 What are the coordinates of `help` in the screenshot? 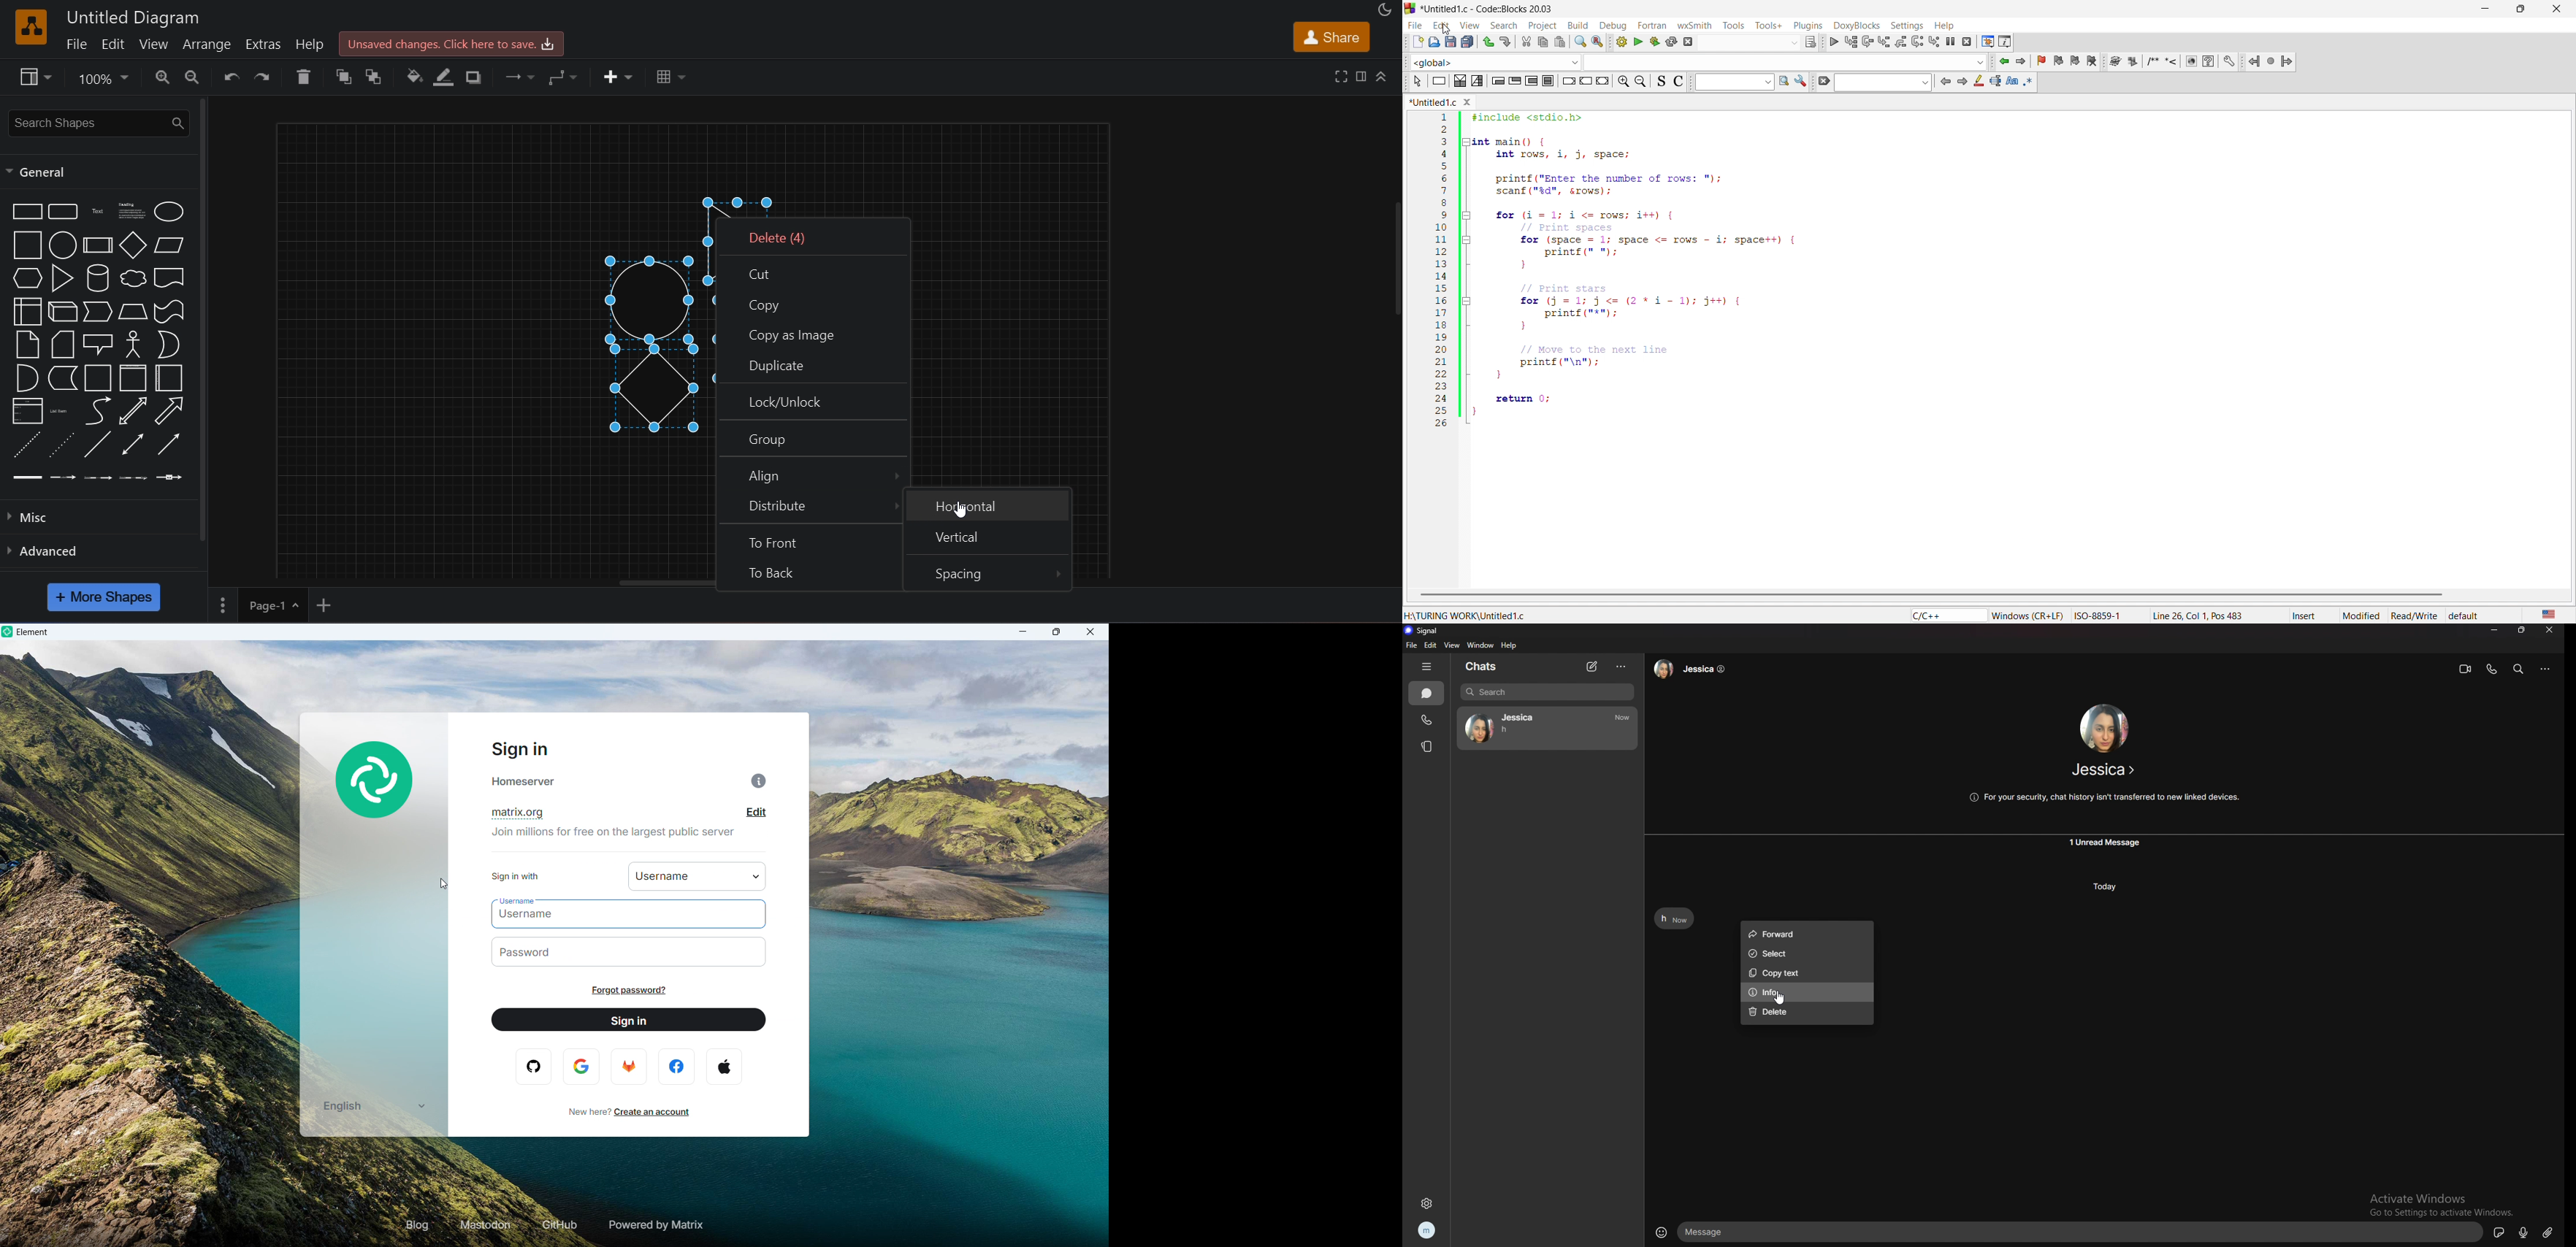 It's located at (1510, 645).